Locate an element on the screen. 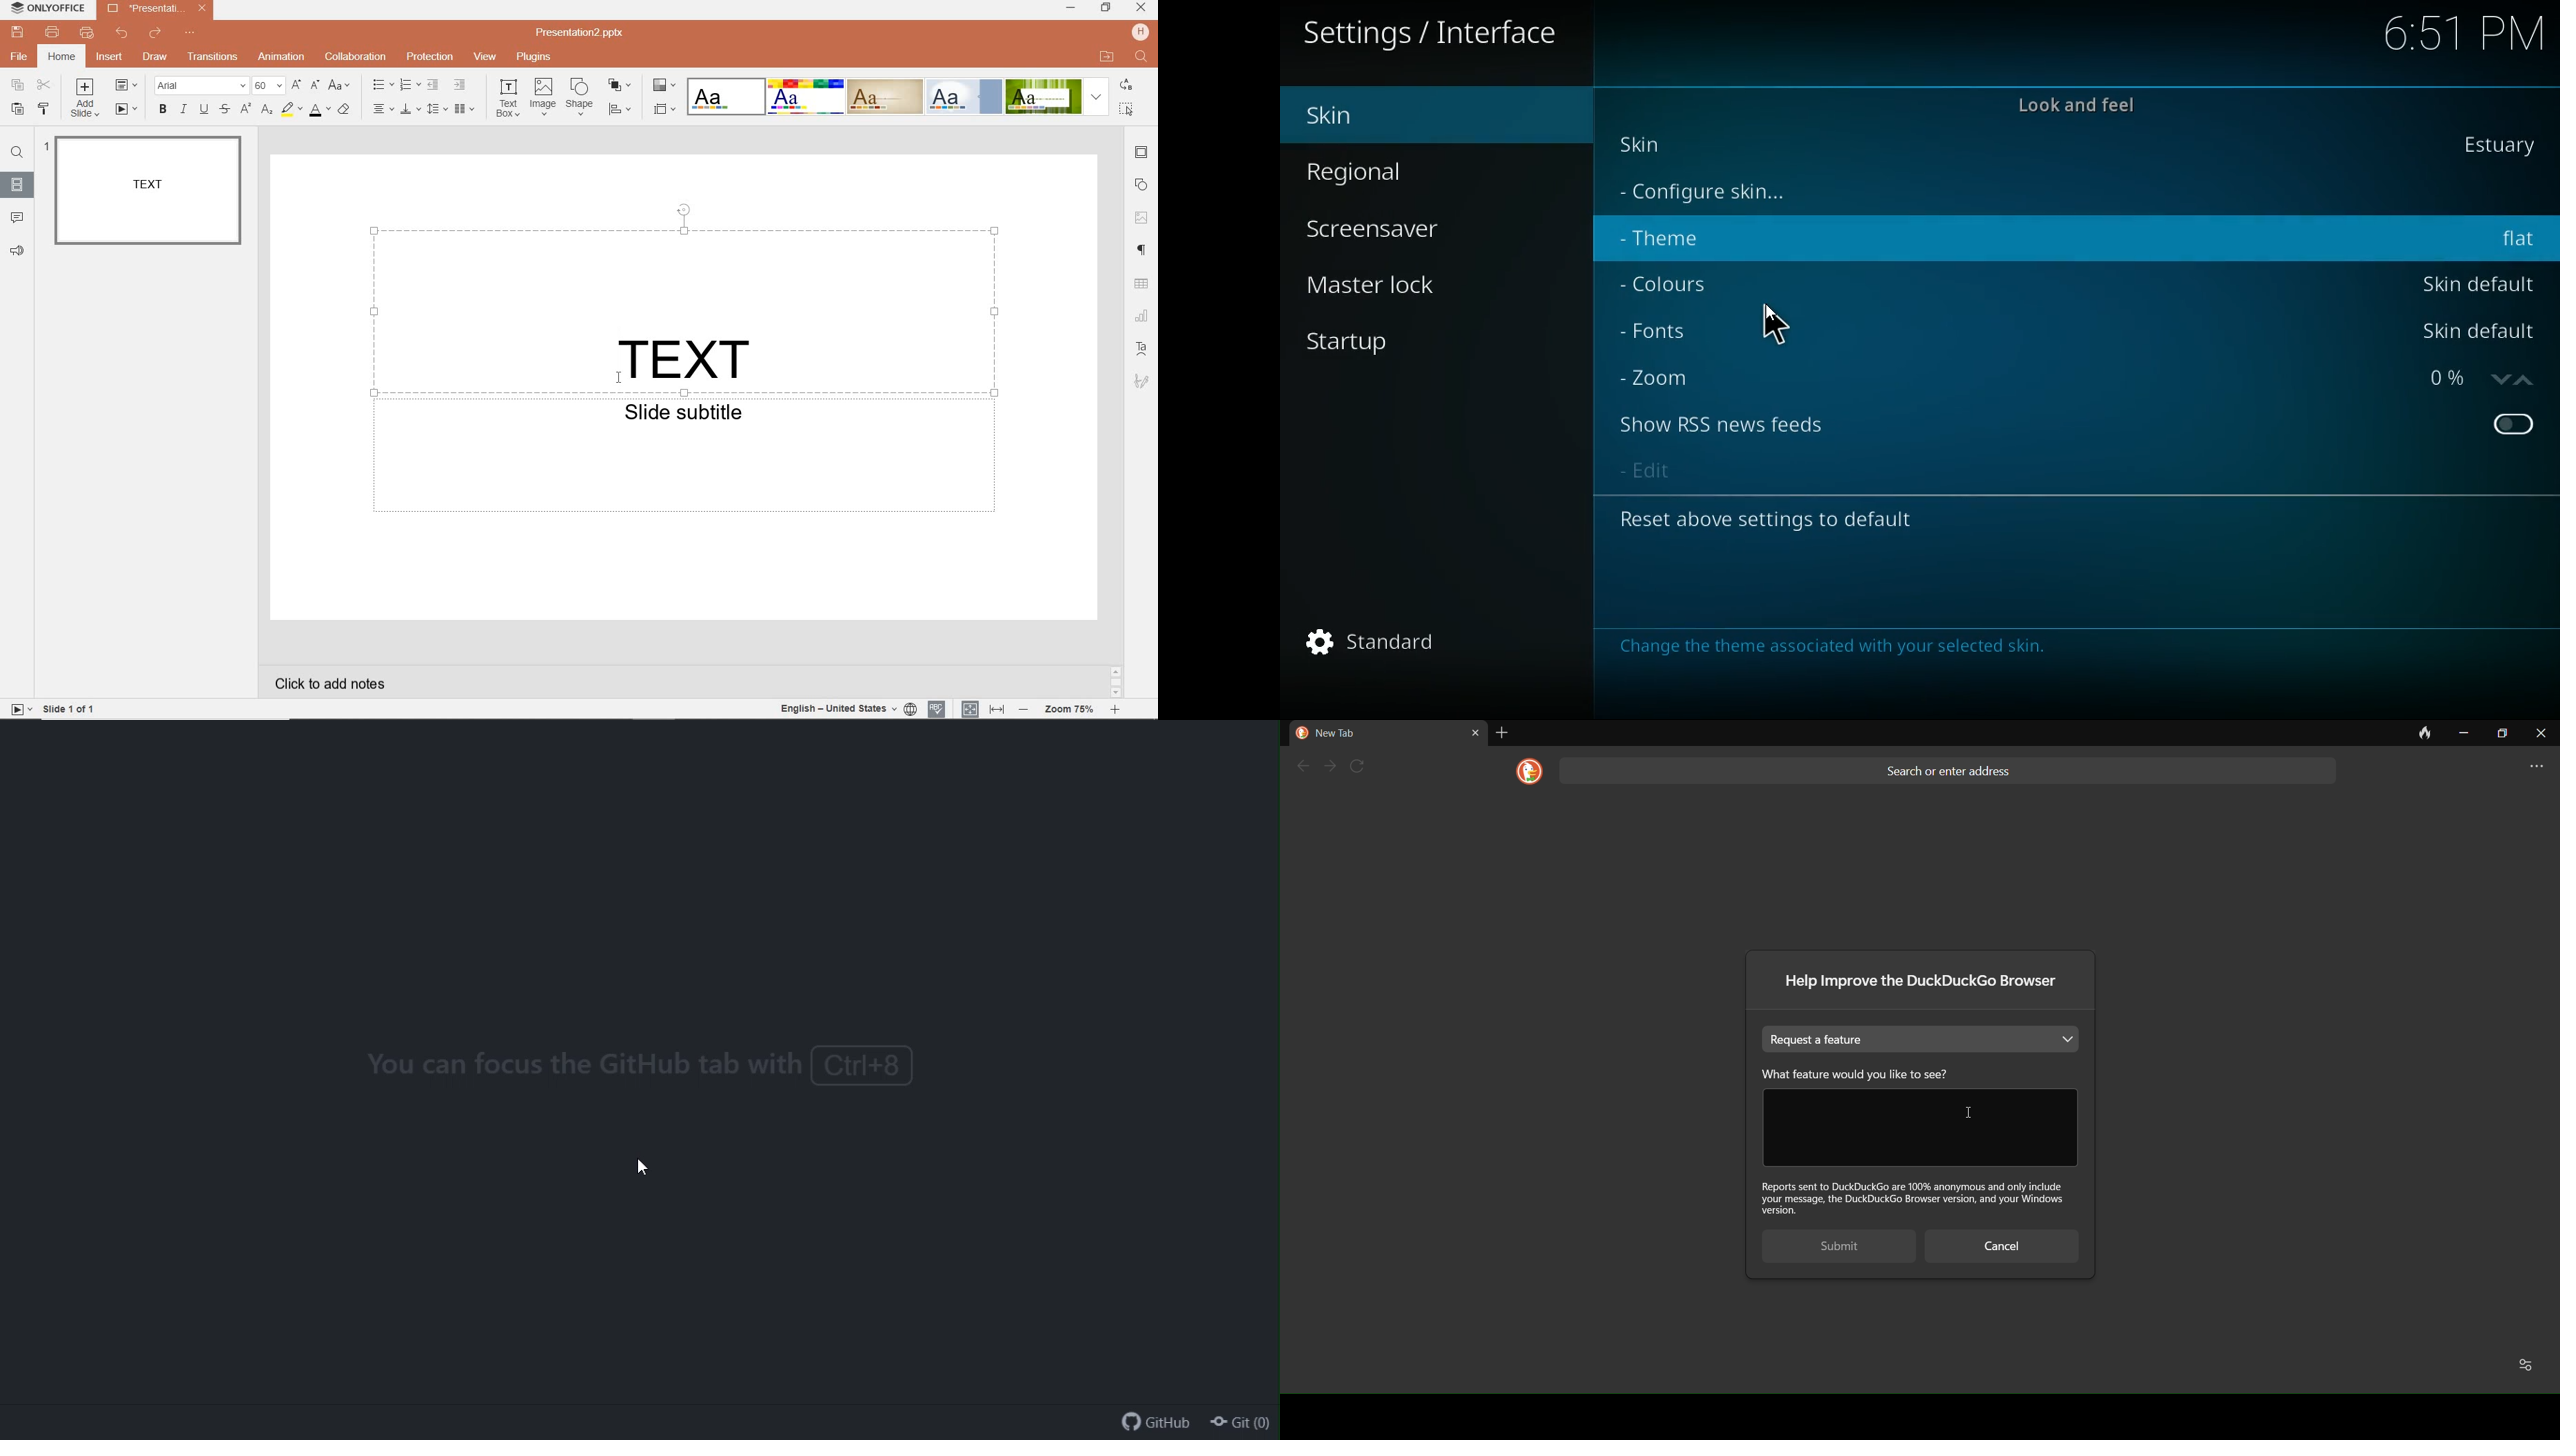  close is located at coordinates (201, 9).